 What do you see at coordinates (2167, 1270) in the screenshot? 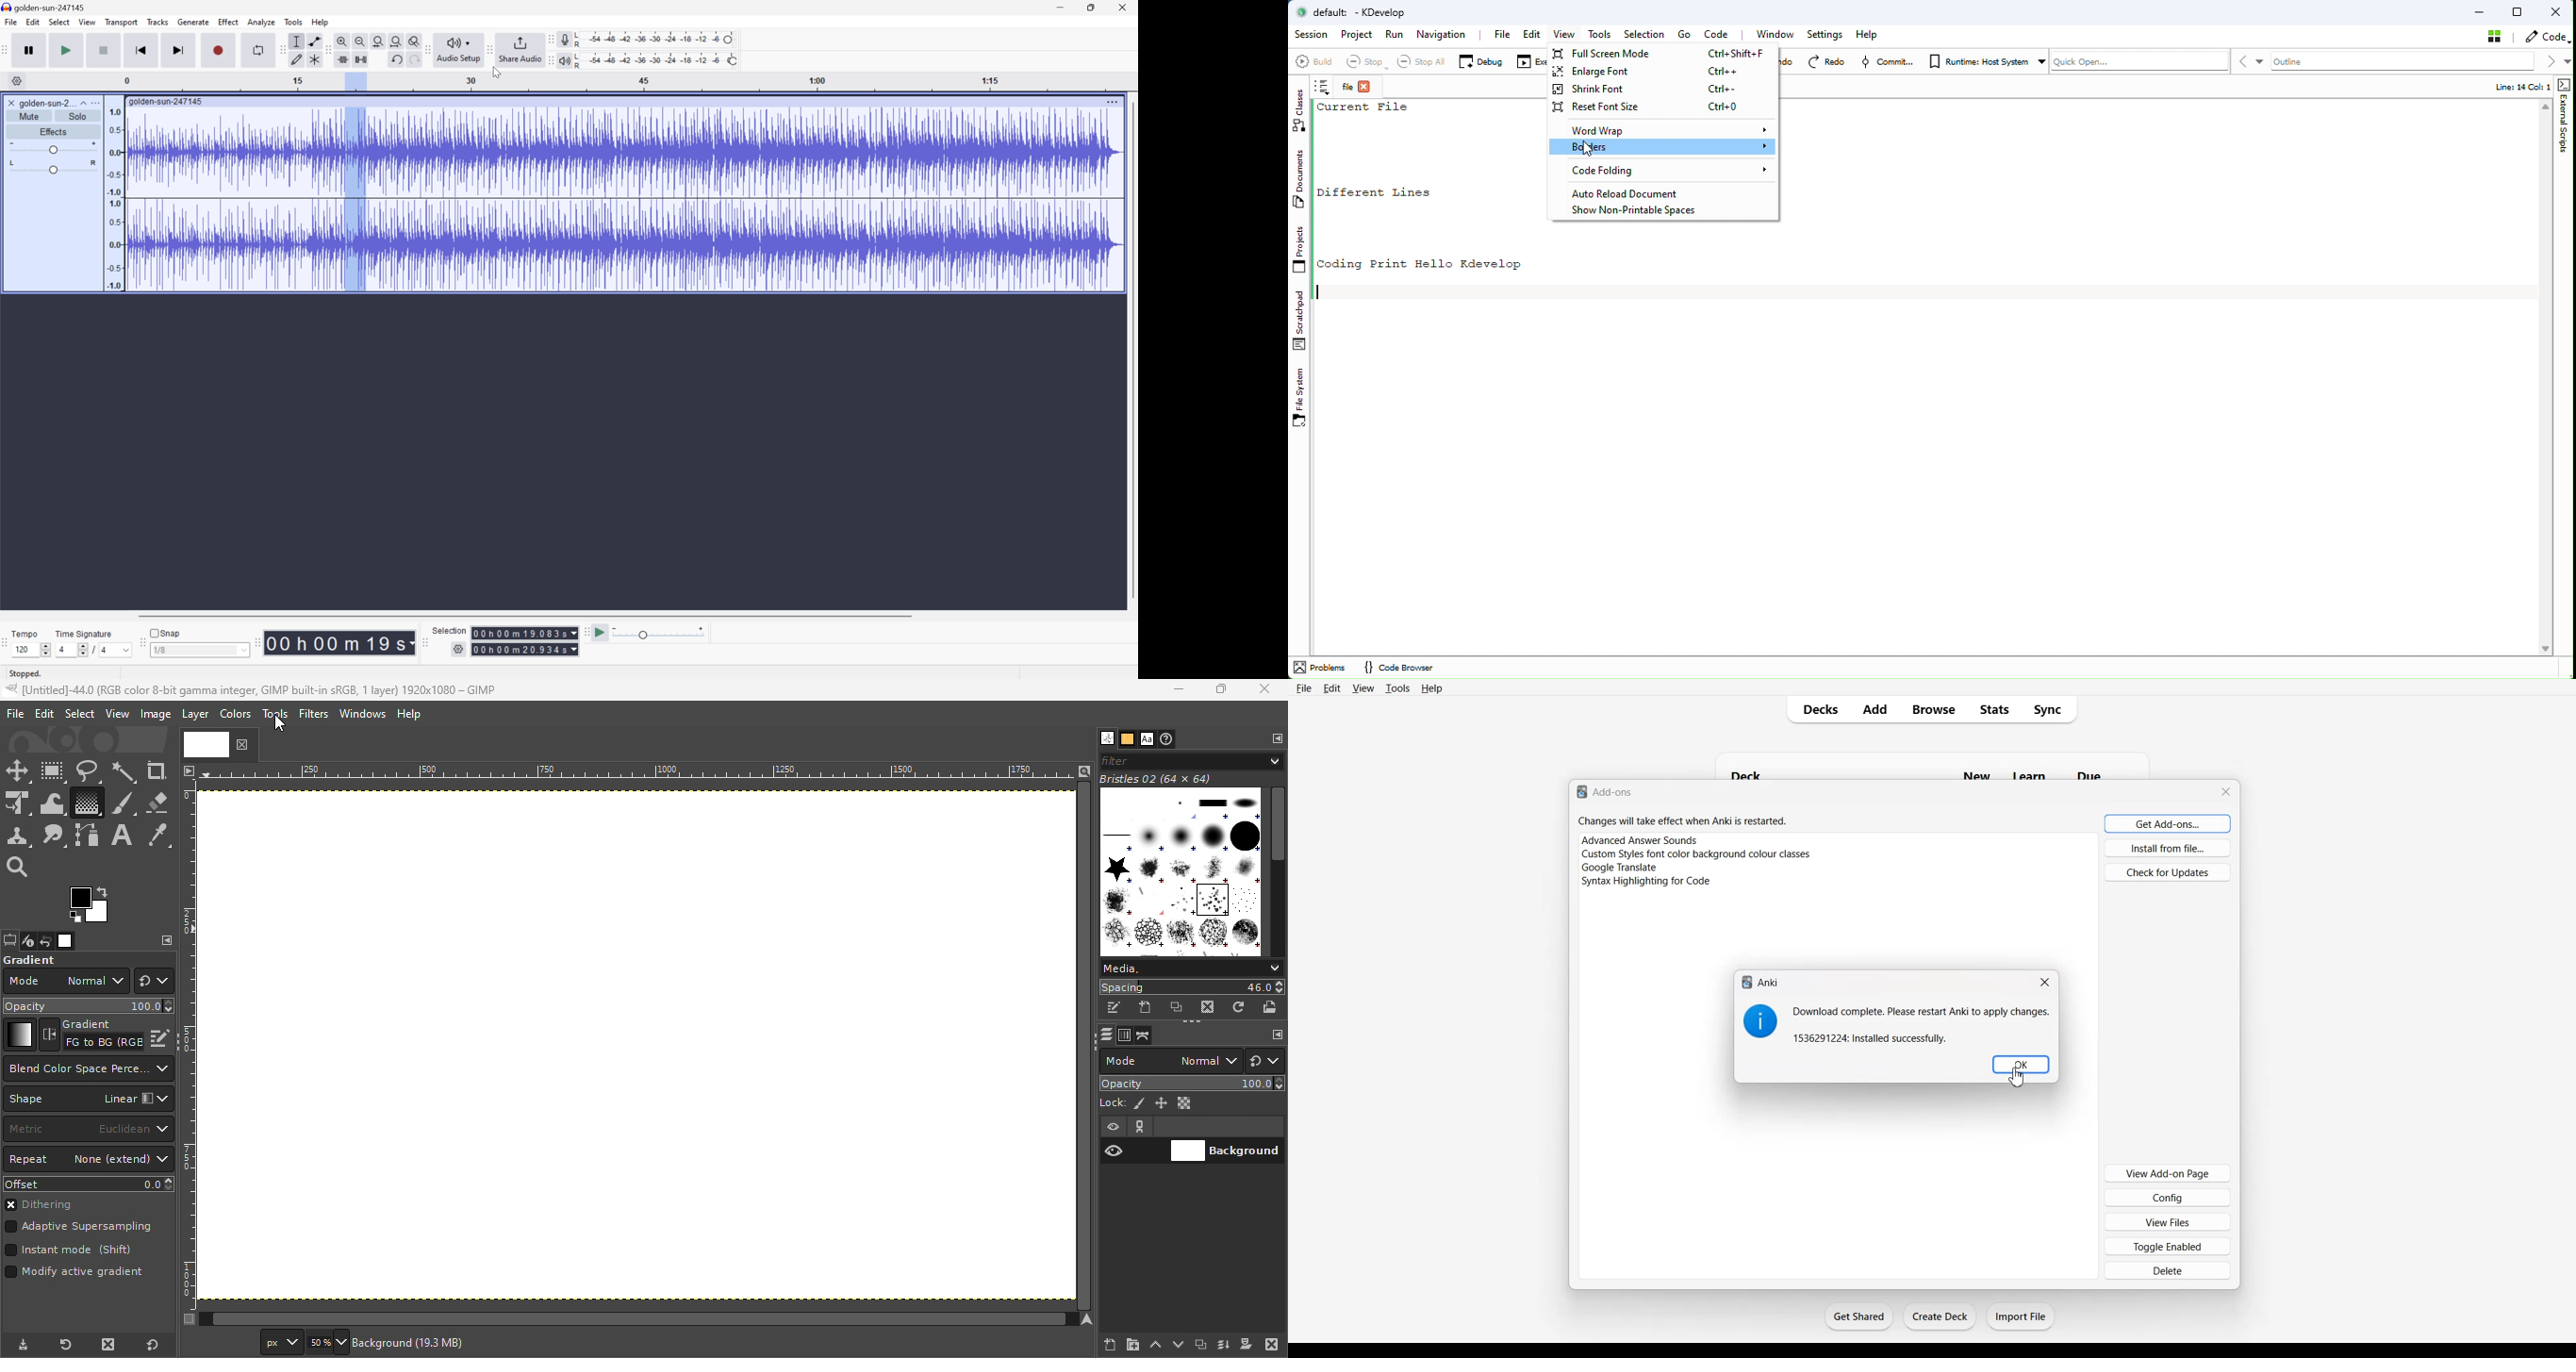
I see `Delete` at bounding box center [2167, 1270].